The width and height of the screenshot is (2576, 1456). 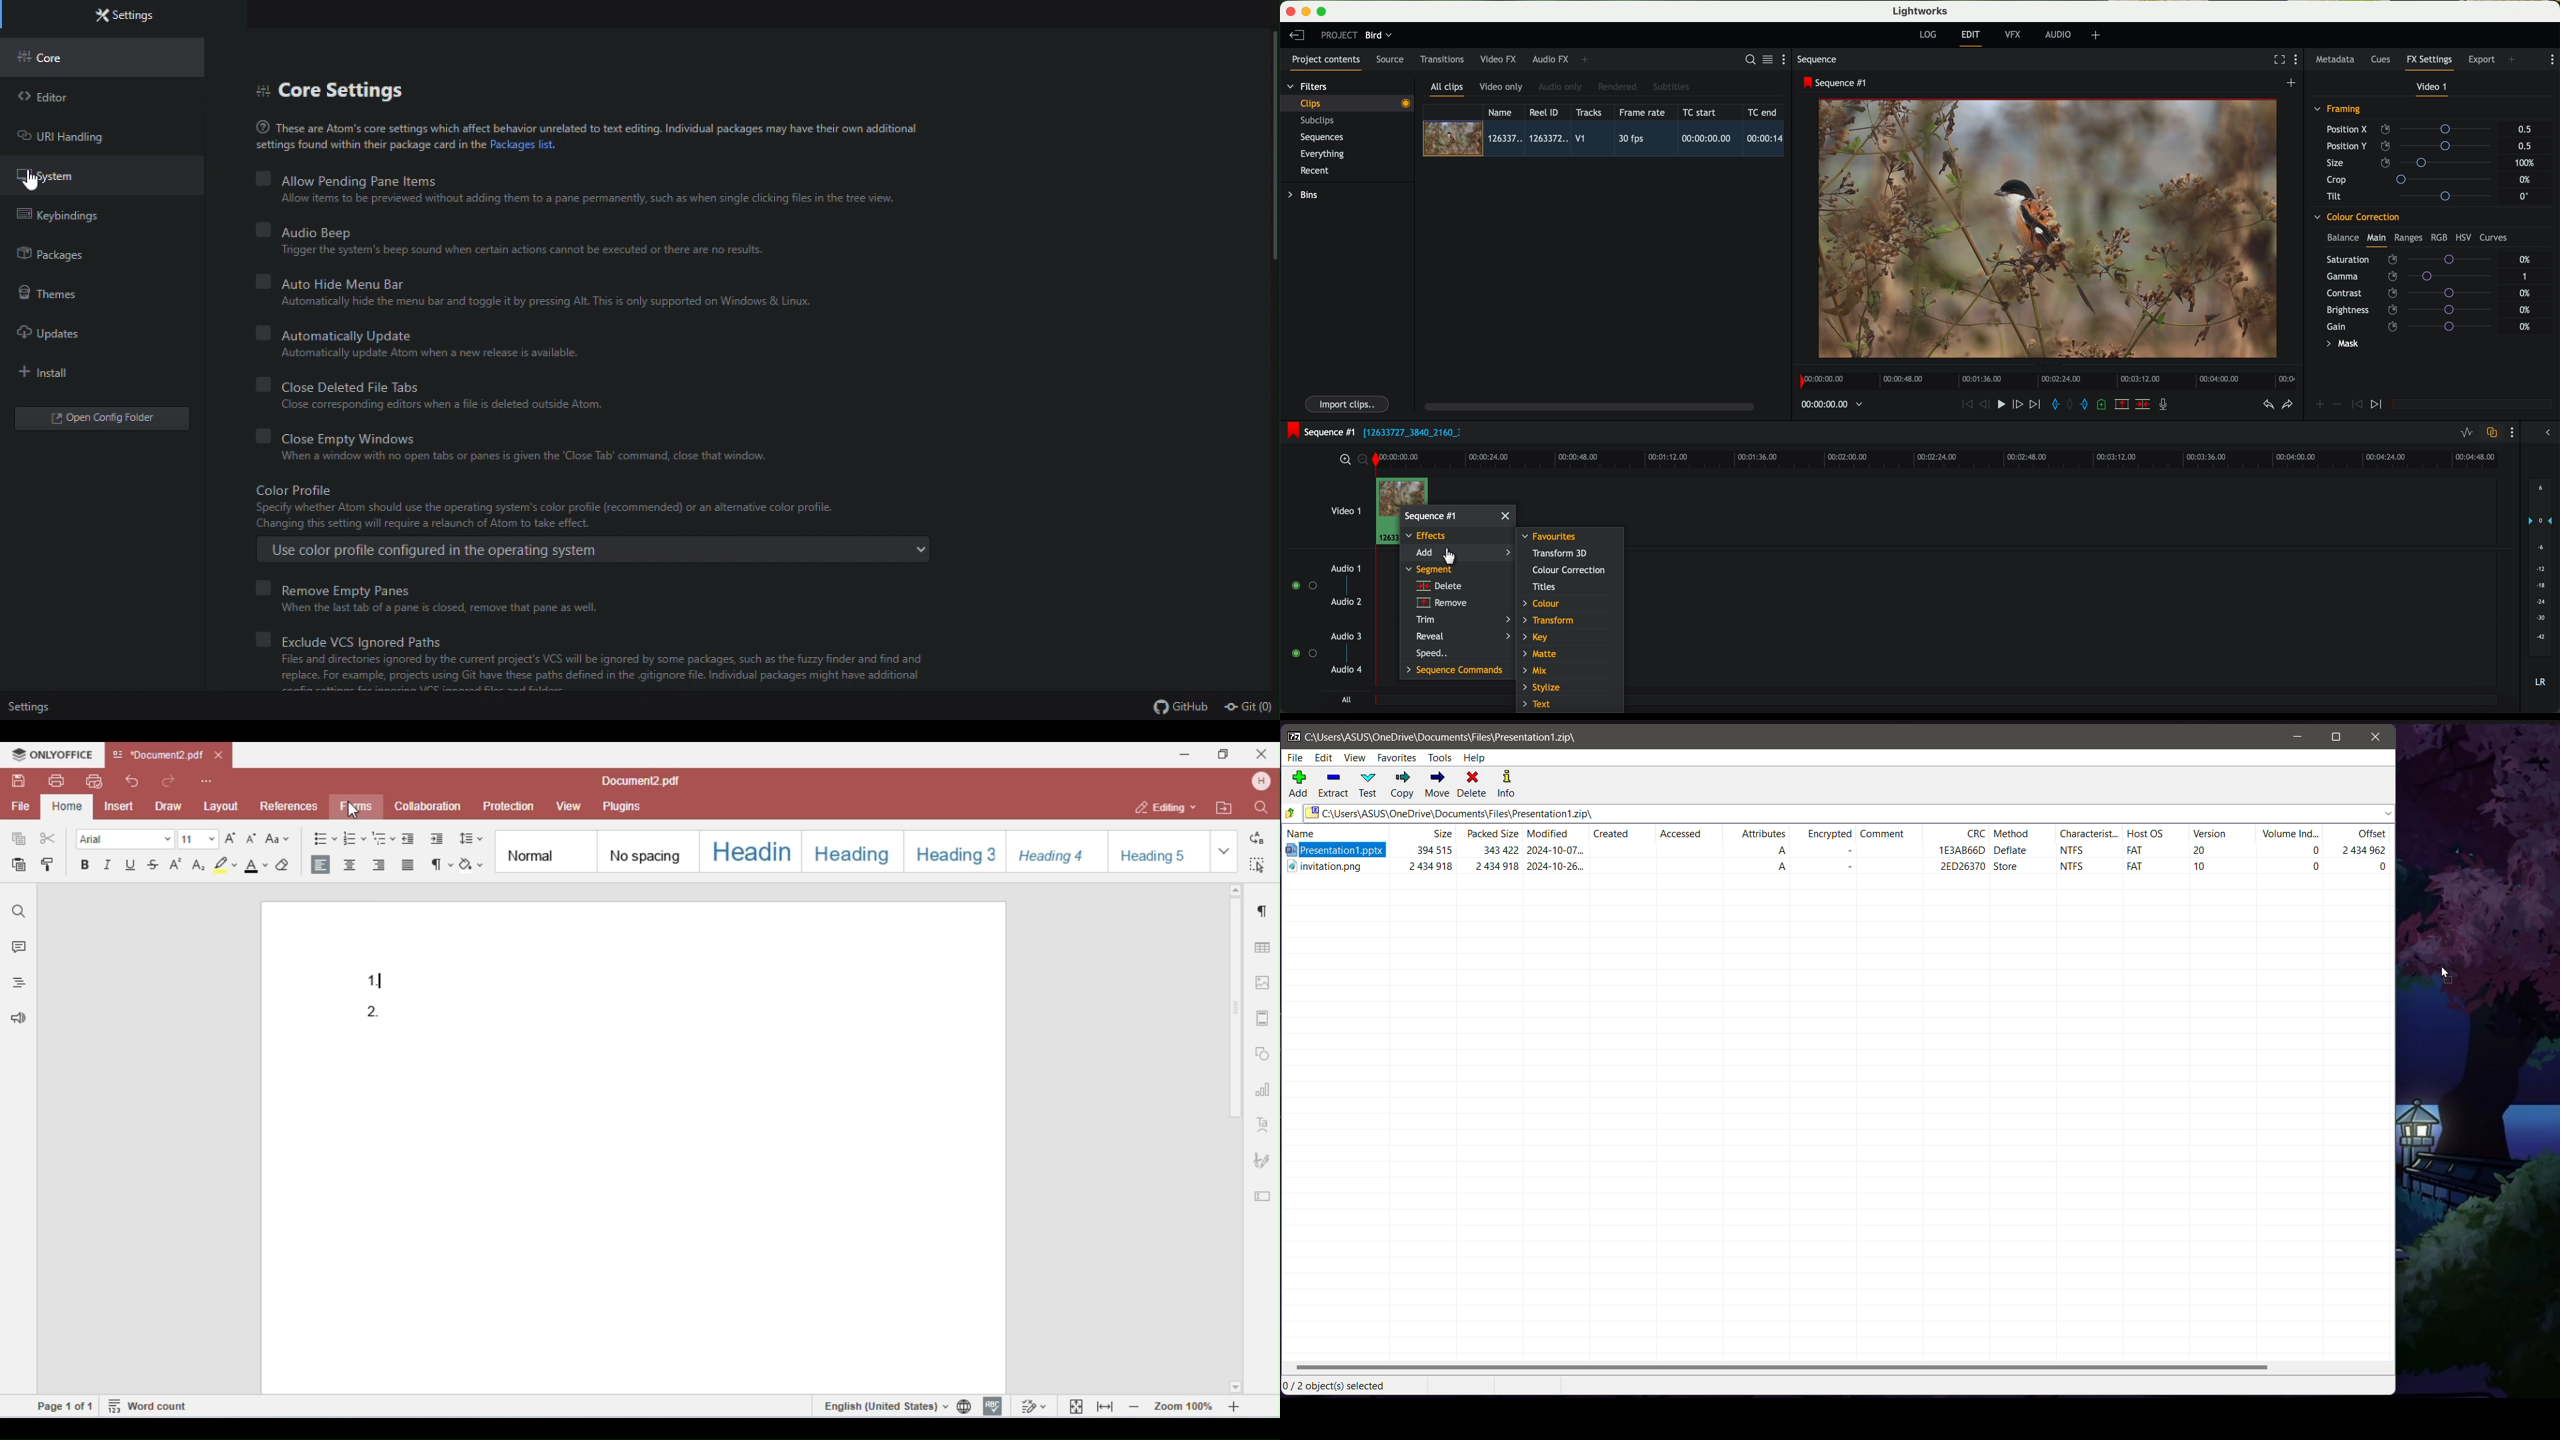 What do you see at coordinates (1789, 869) in the screenshot?
I see `A` at bounding box center [1789, 869].